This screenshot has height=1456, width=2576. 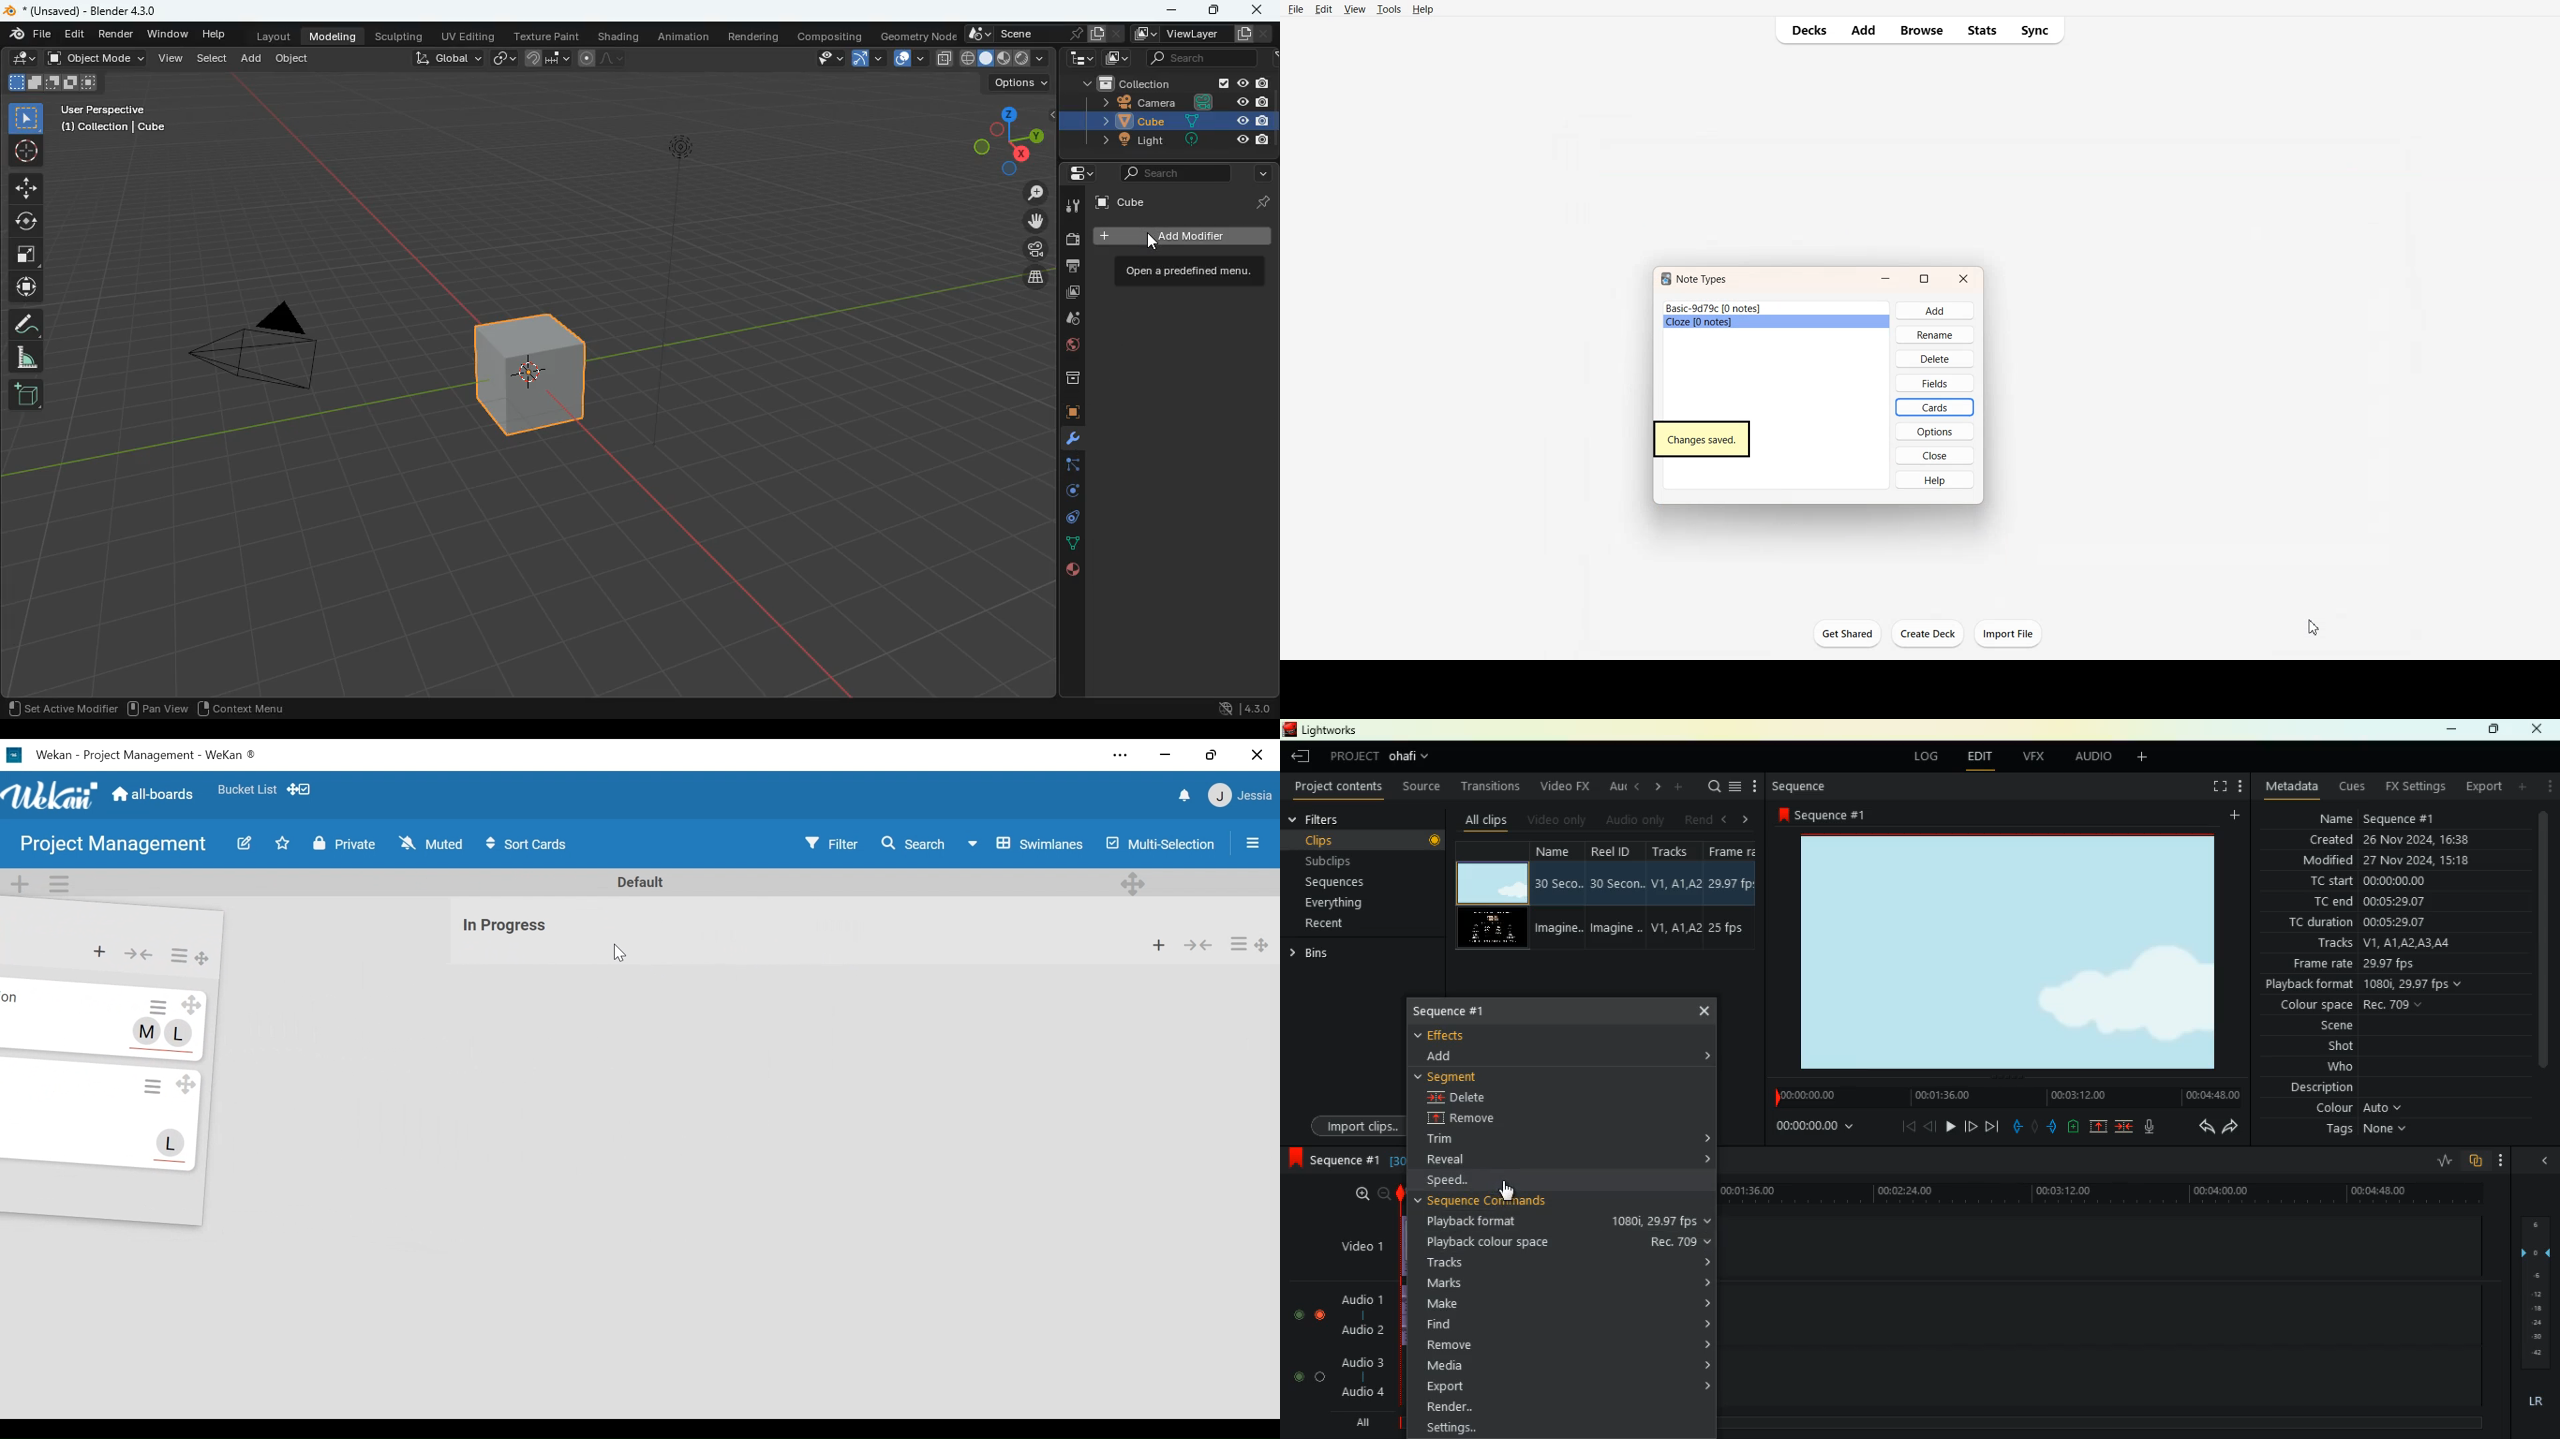 I want to click on help, so click(x=1941, y=479).